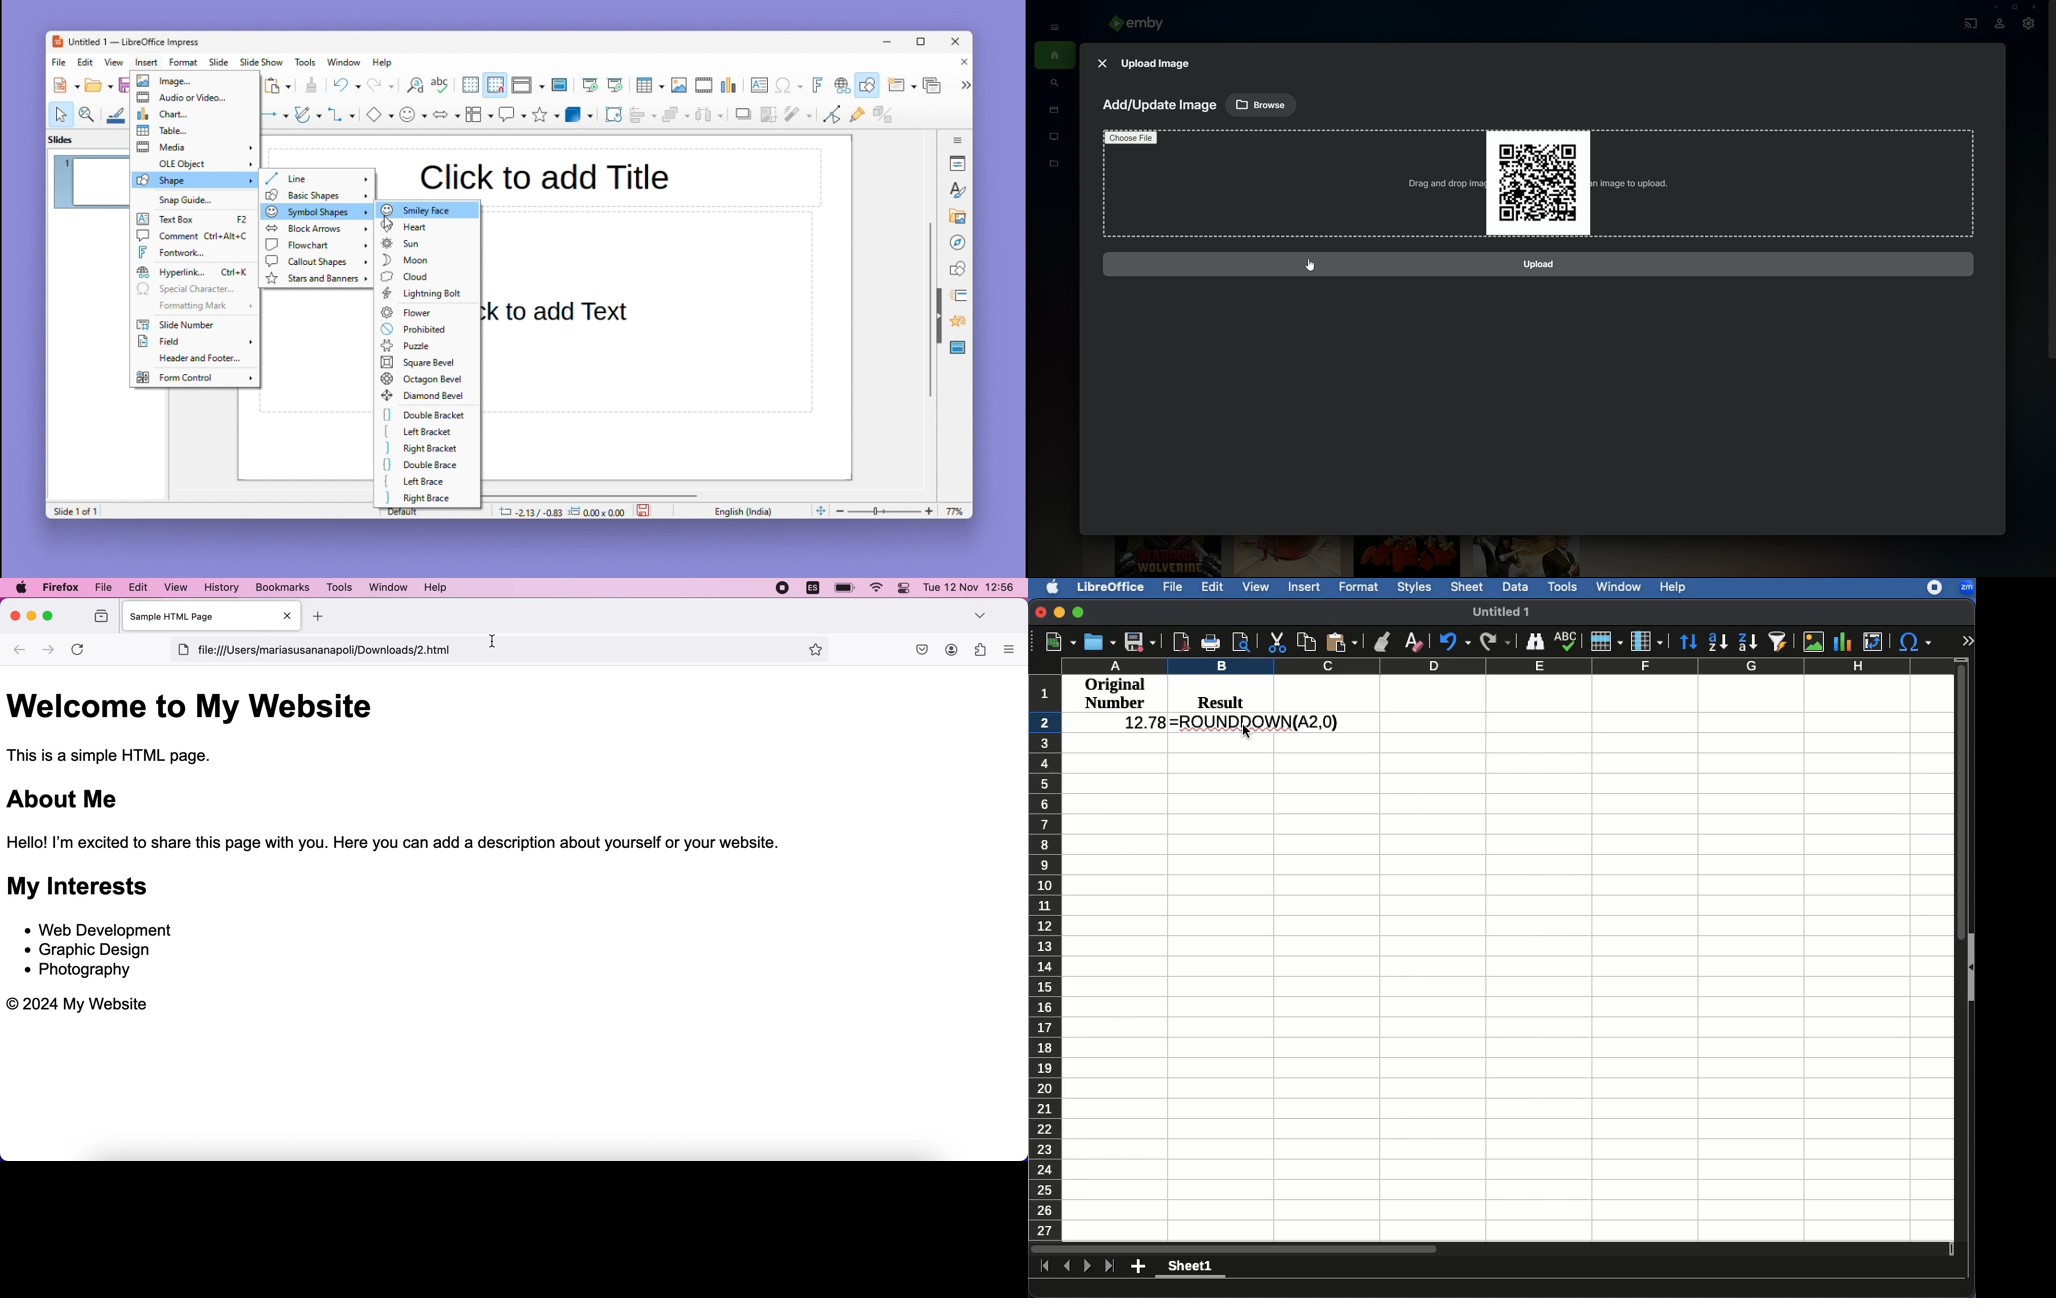 The width and height of the screenshot is (2072, 1316). What do you see at coordinates (192, 305) in the screenshot?
I see `Formatting` at bounding box center [192, 305].